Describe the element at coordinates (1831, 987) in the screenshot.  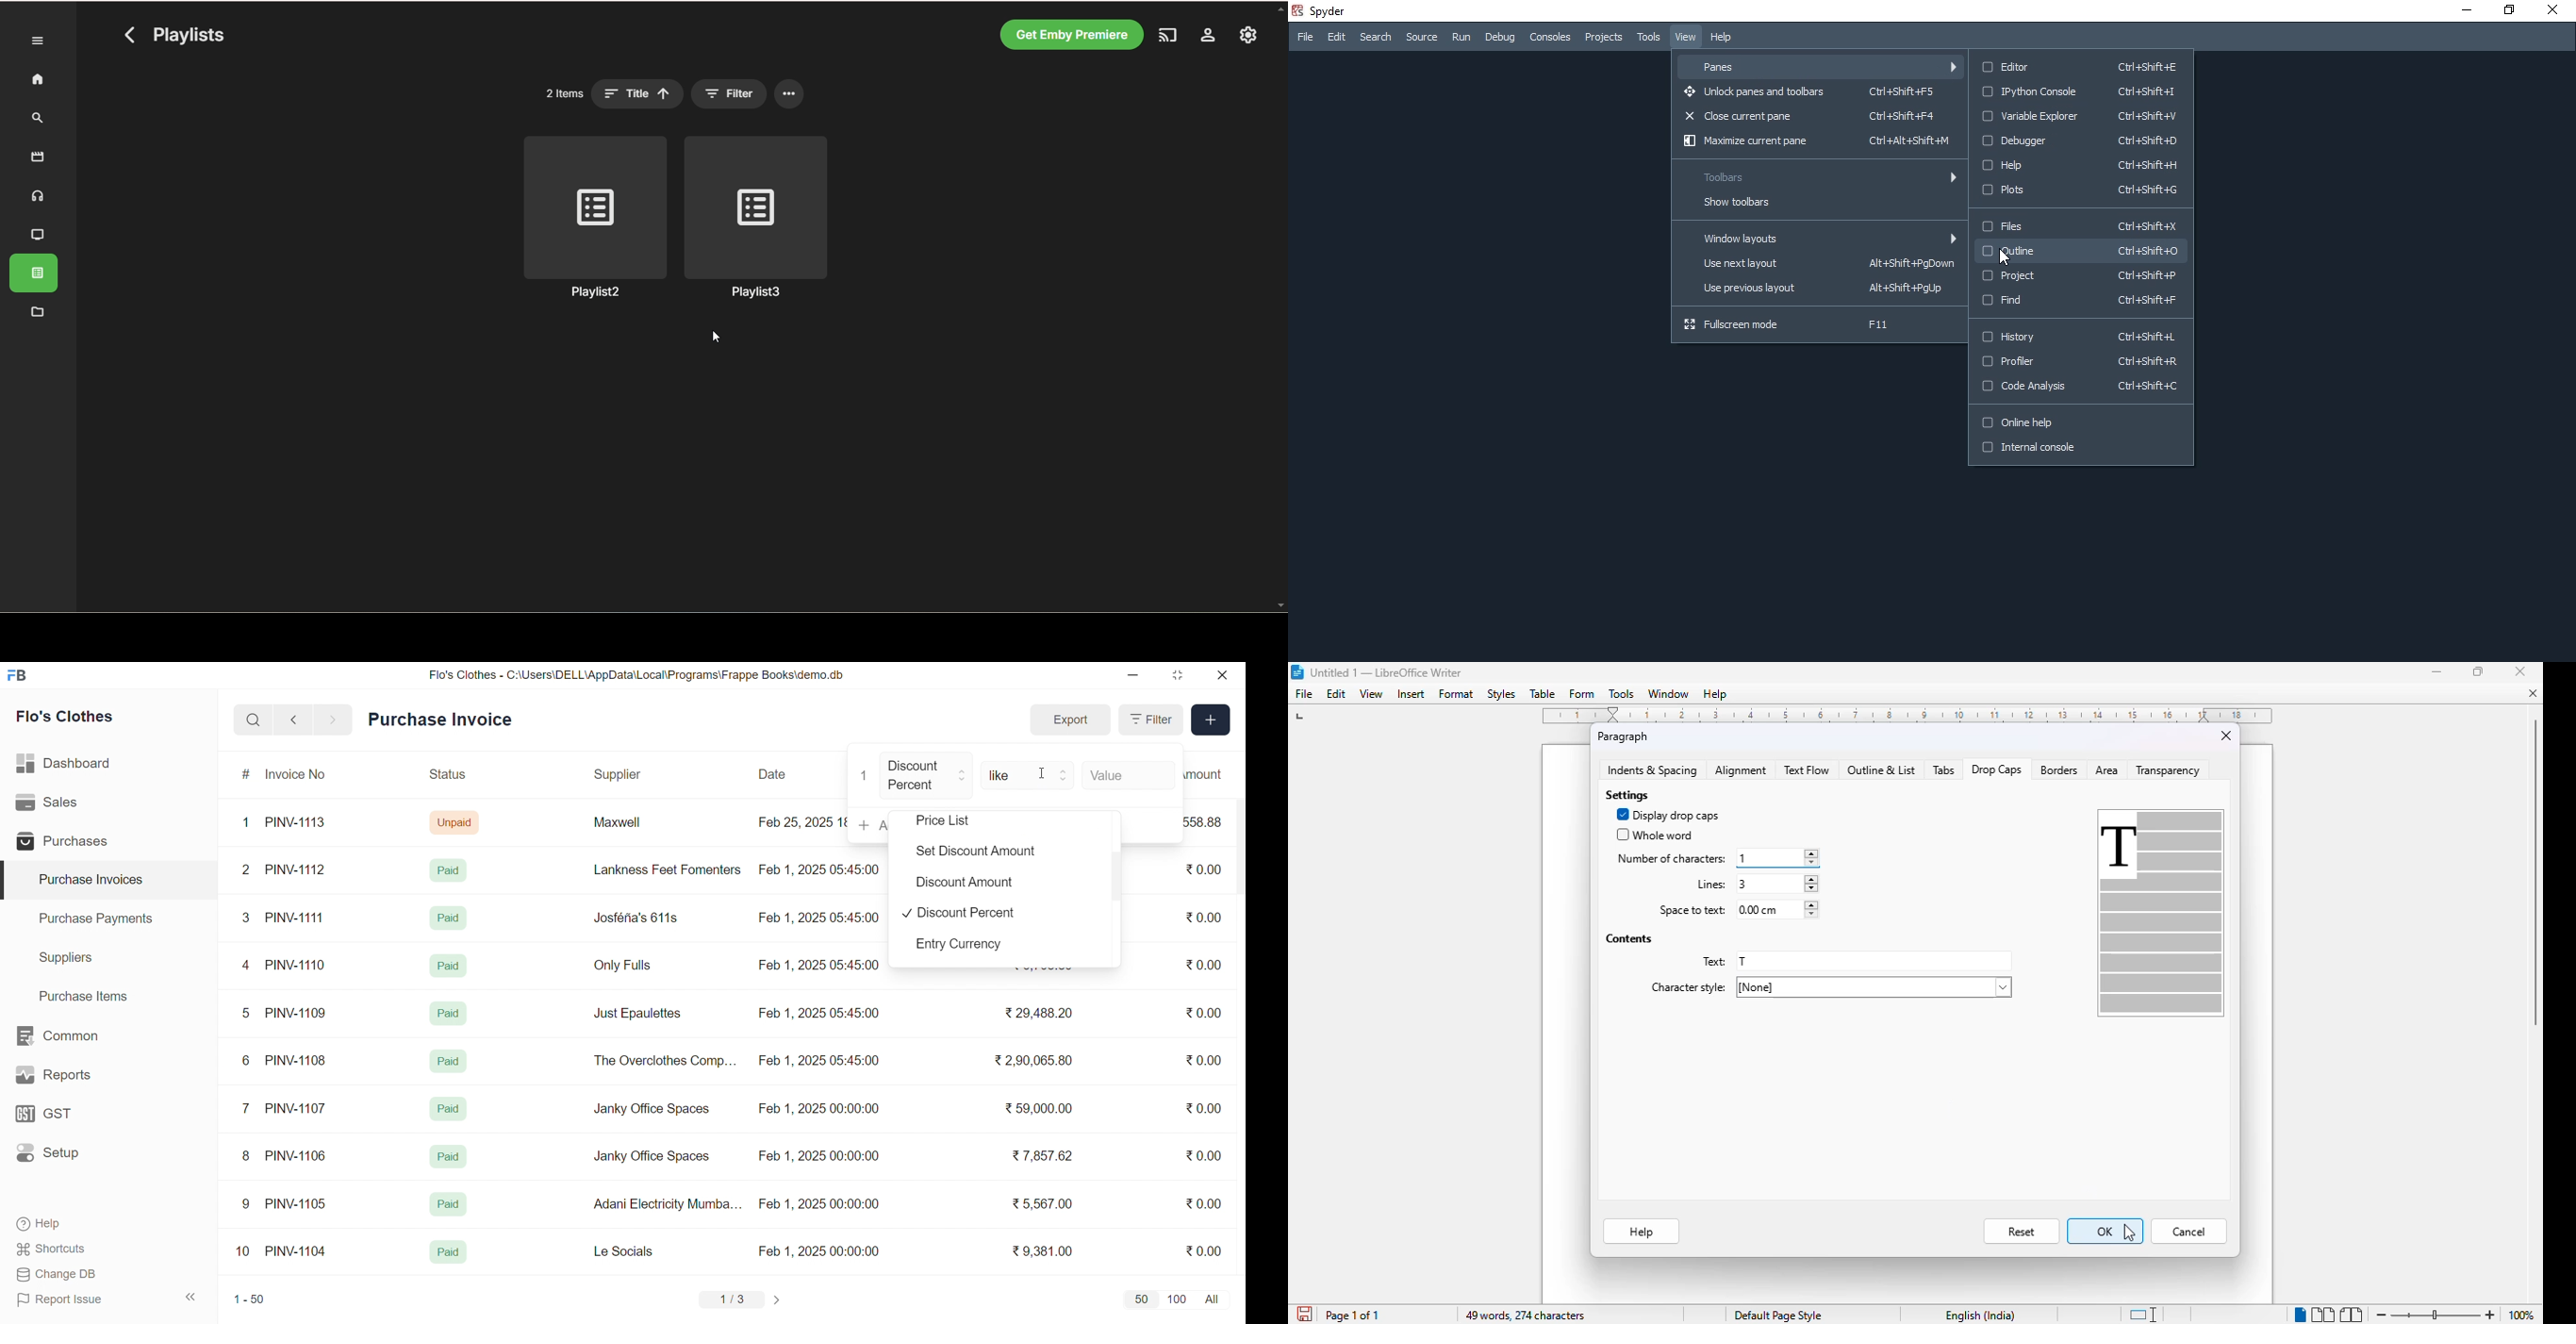
I see `character style: [None]` at that location.